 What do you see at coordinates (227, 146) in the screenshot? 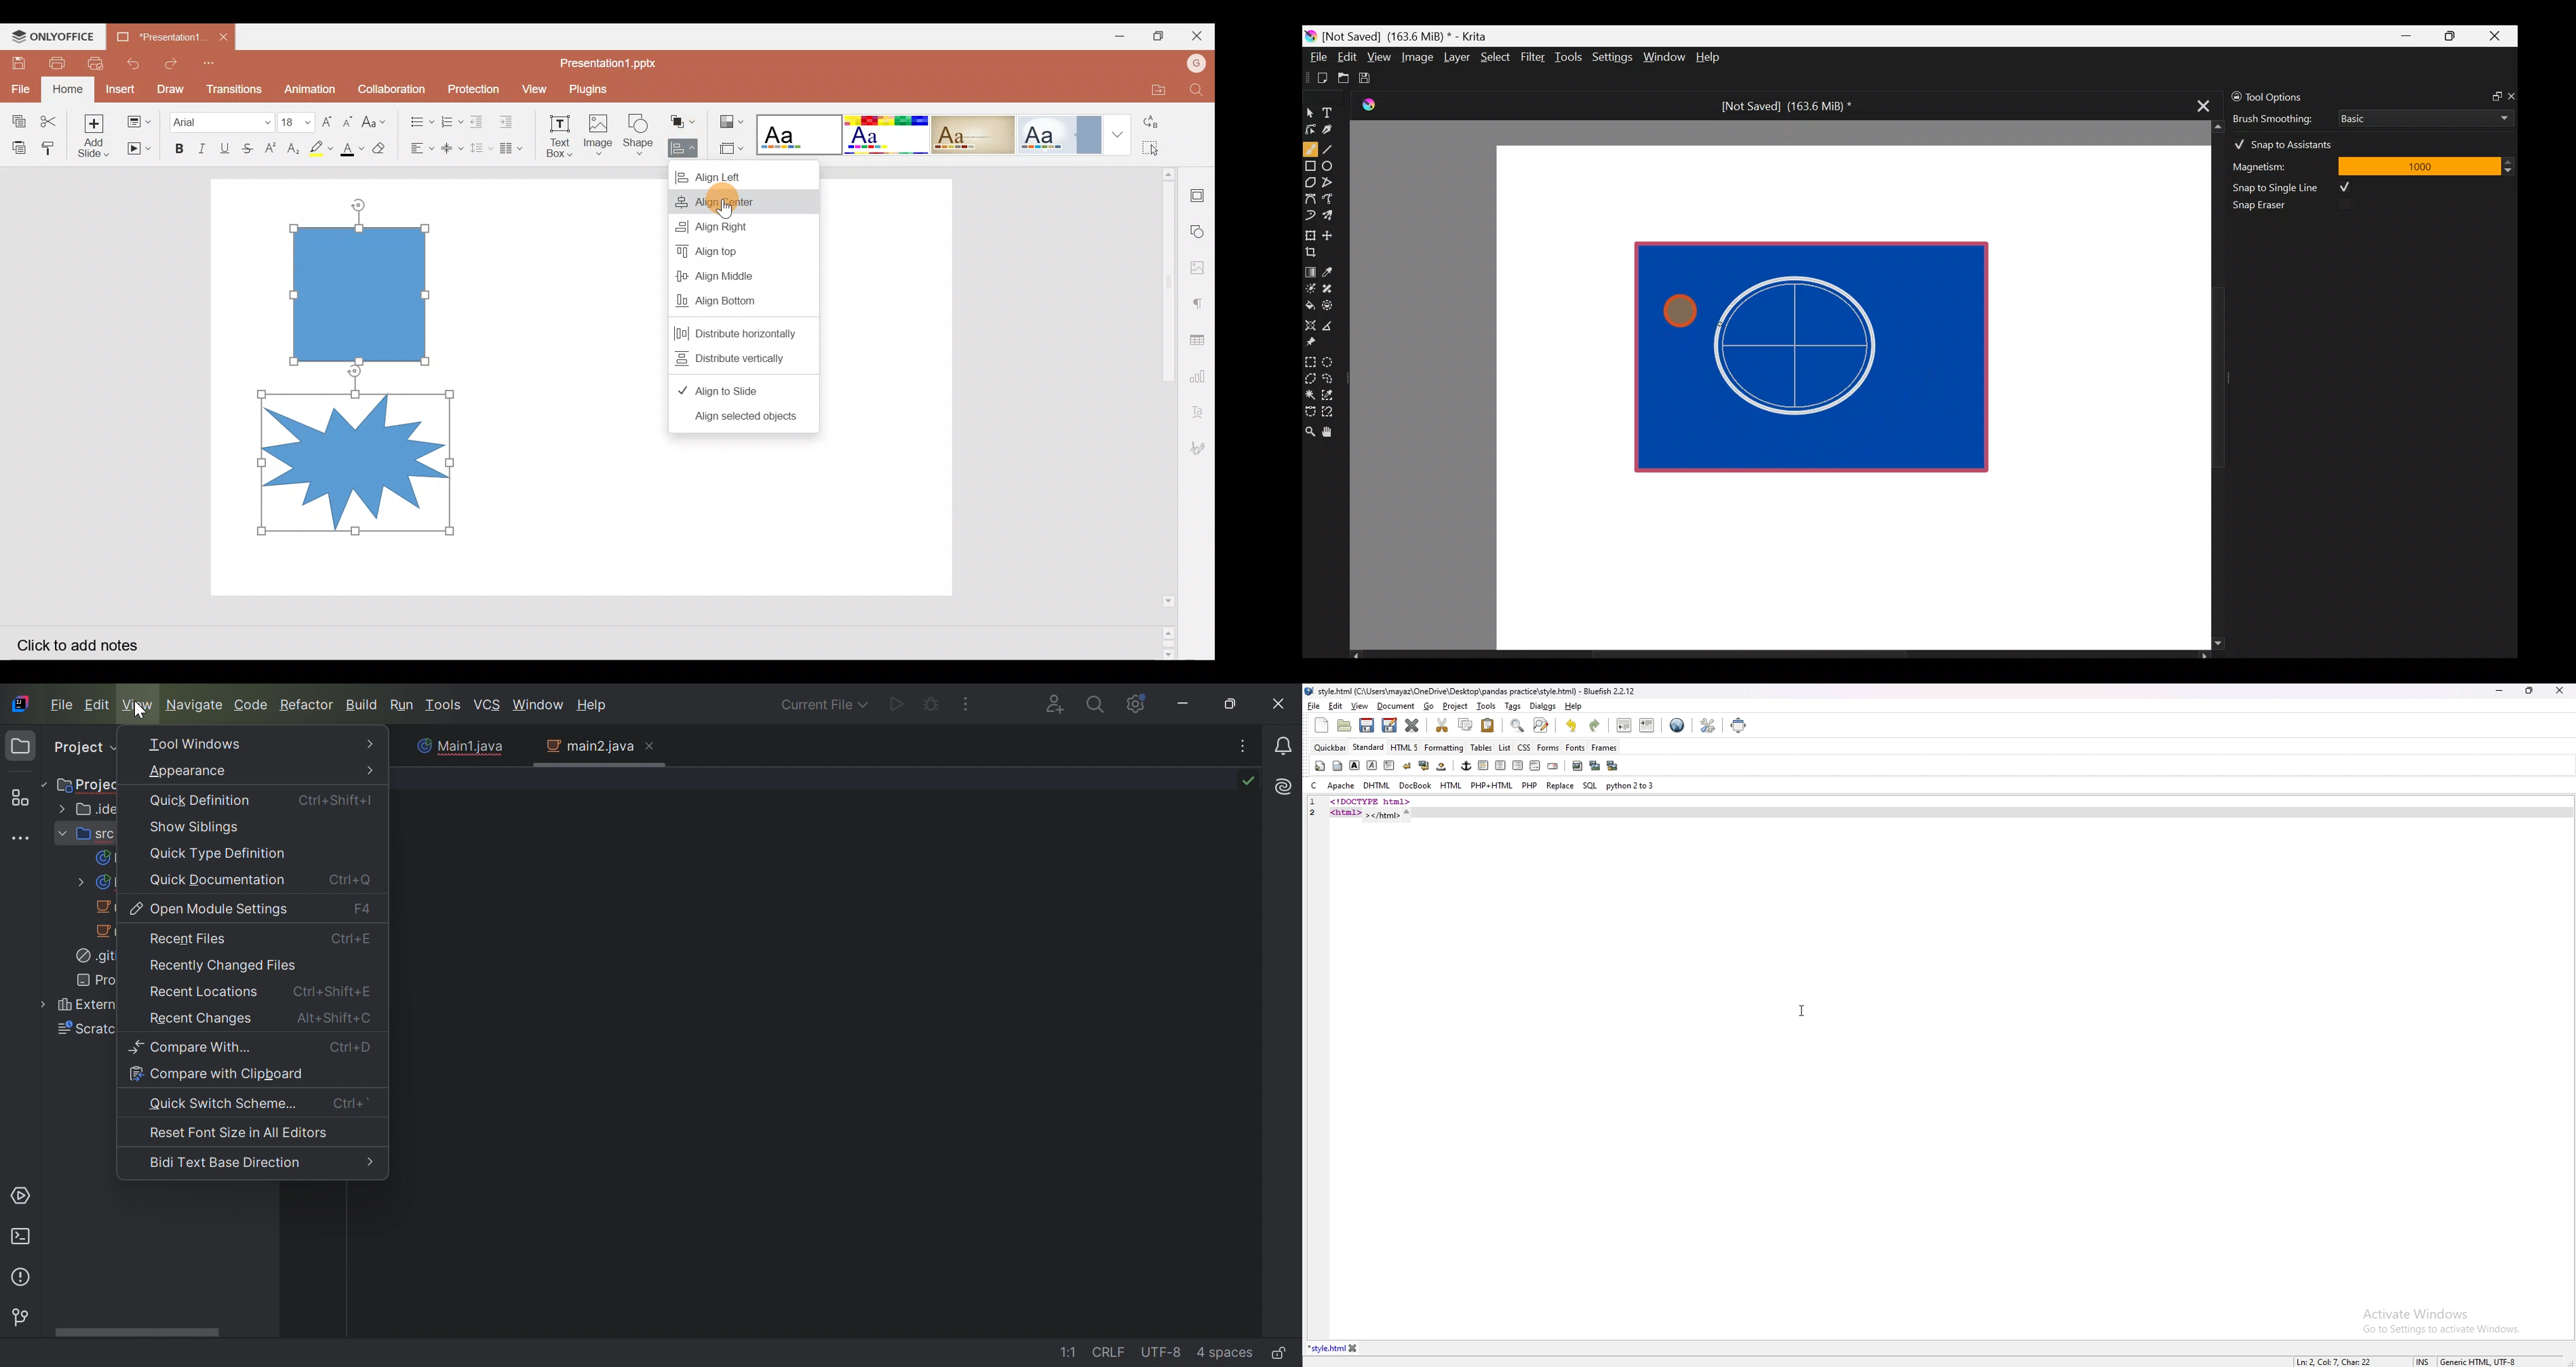
I see `Underline` at bounding box center [227, 146].